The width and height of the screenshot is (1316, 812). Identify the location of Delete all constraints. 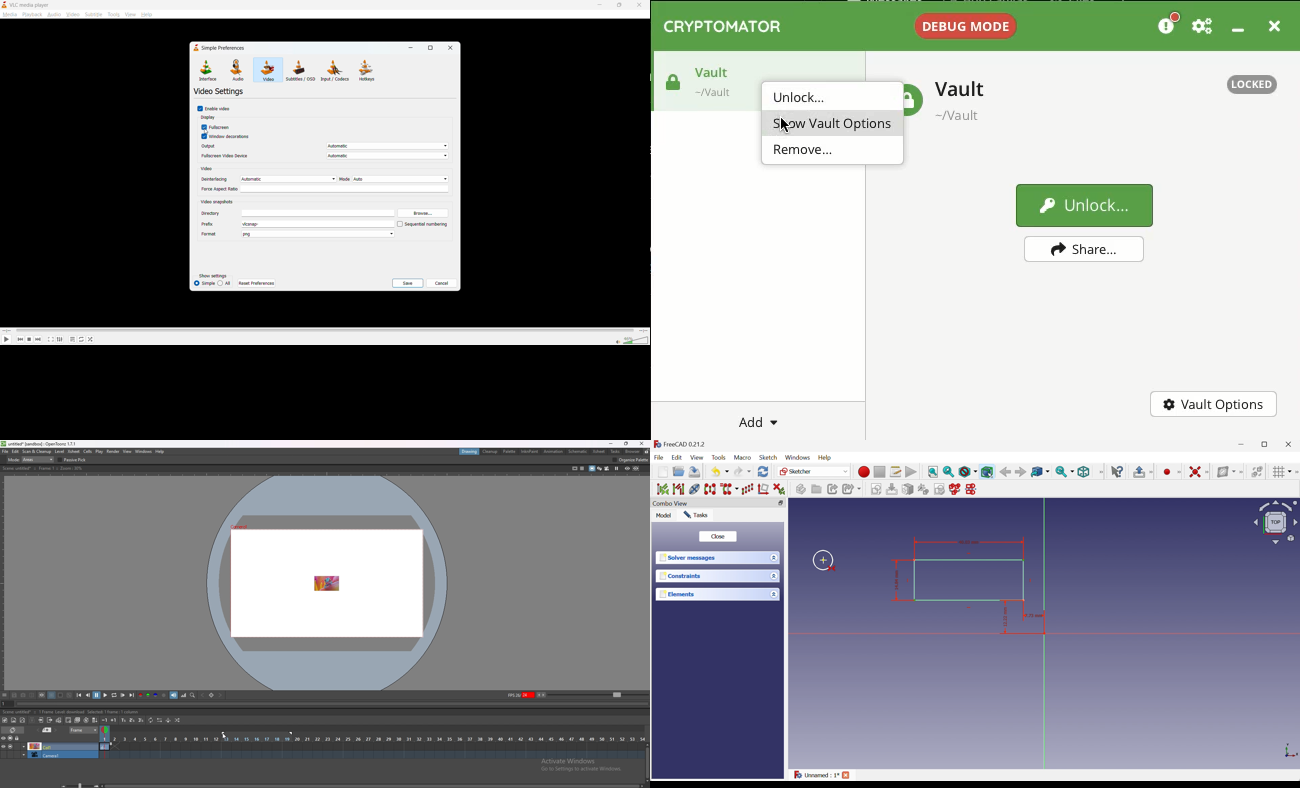
(780, 489).